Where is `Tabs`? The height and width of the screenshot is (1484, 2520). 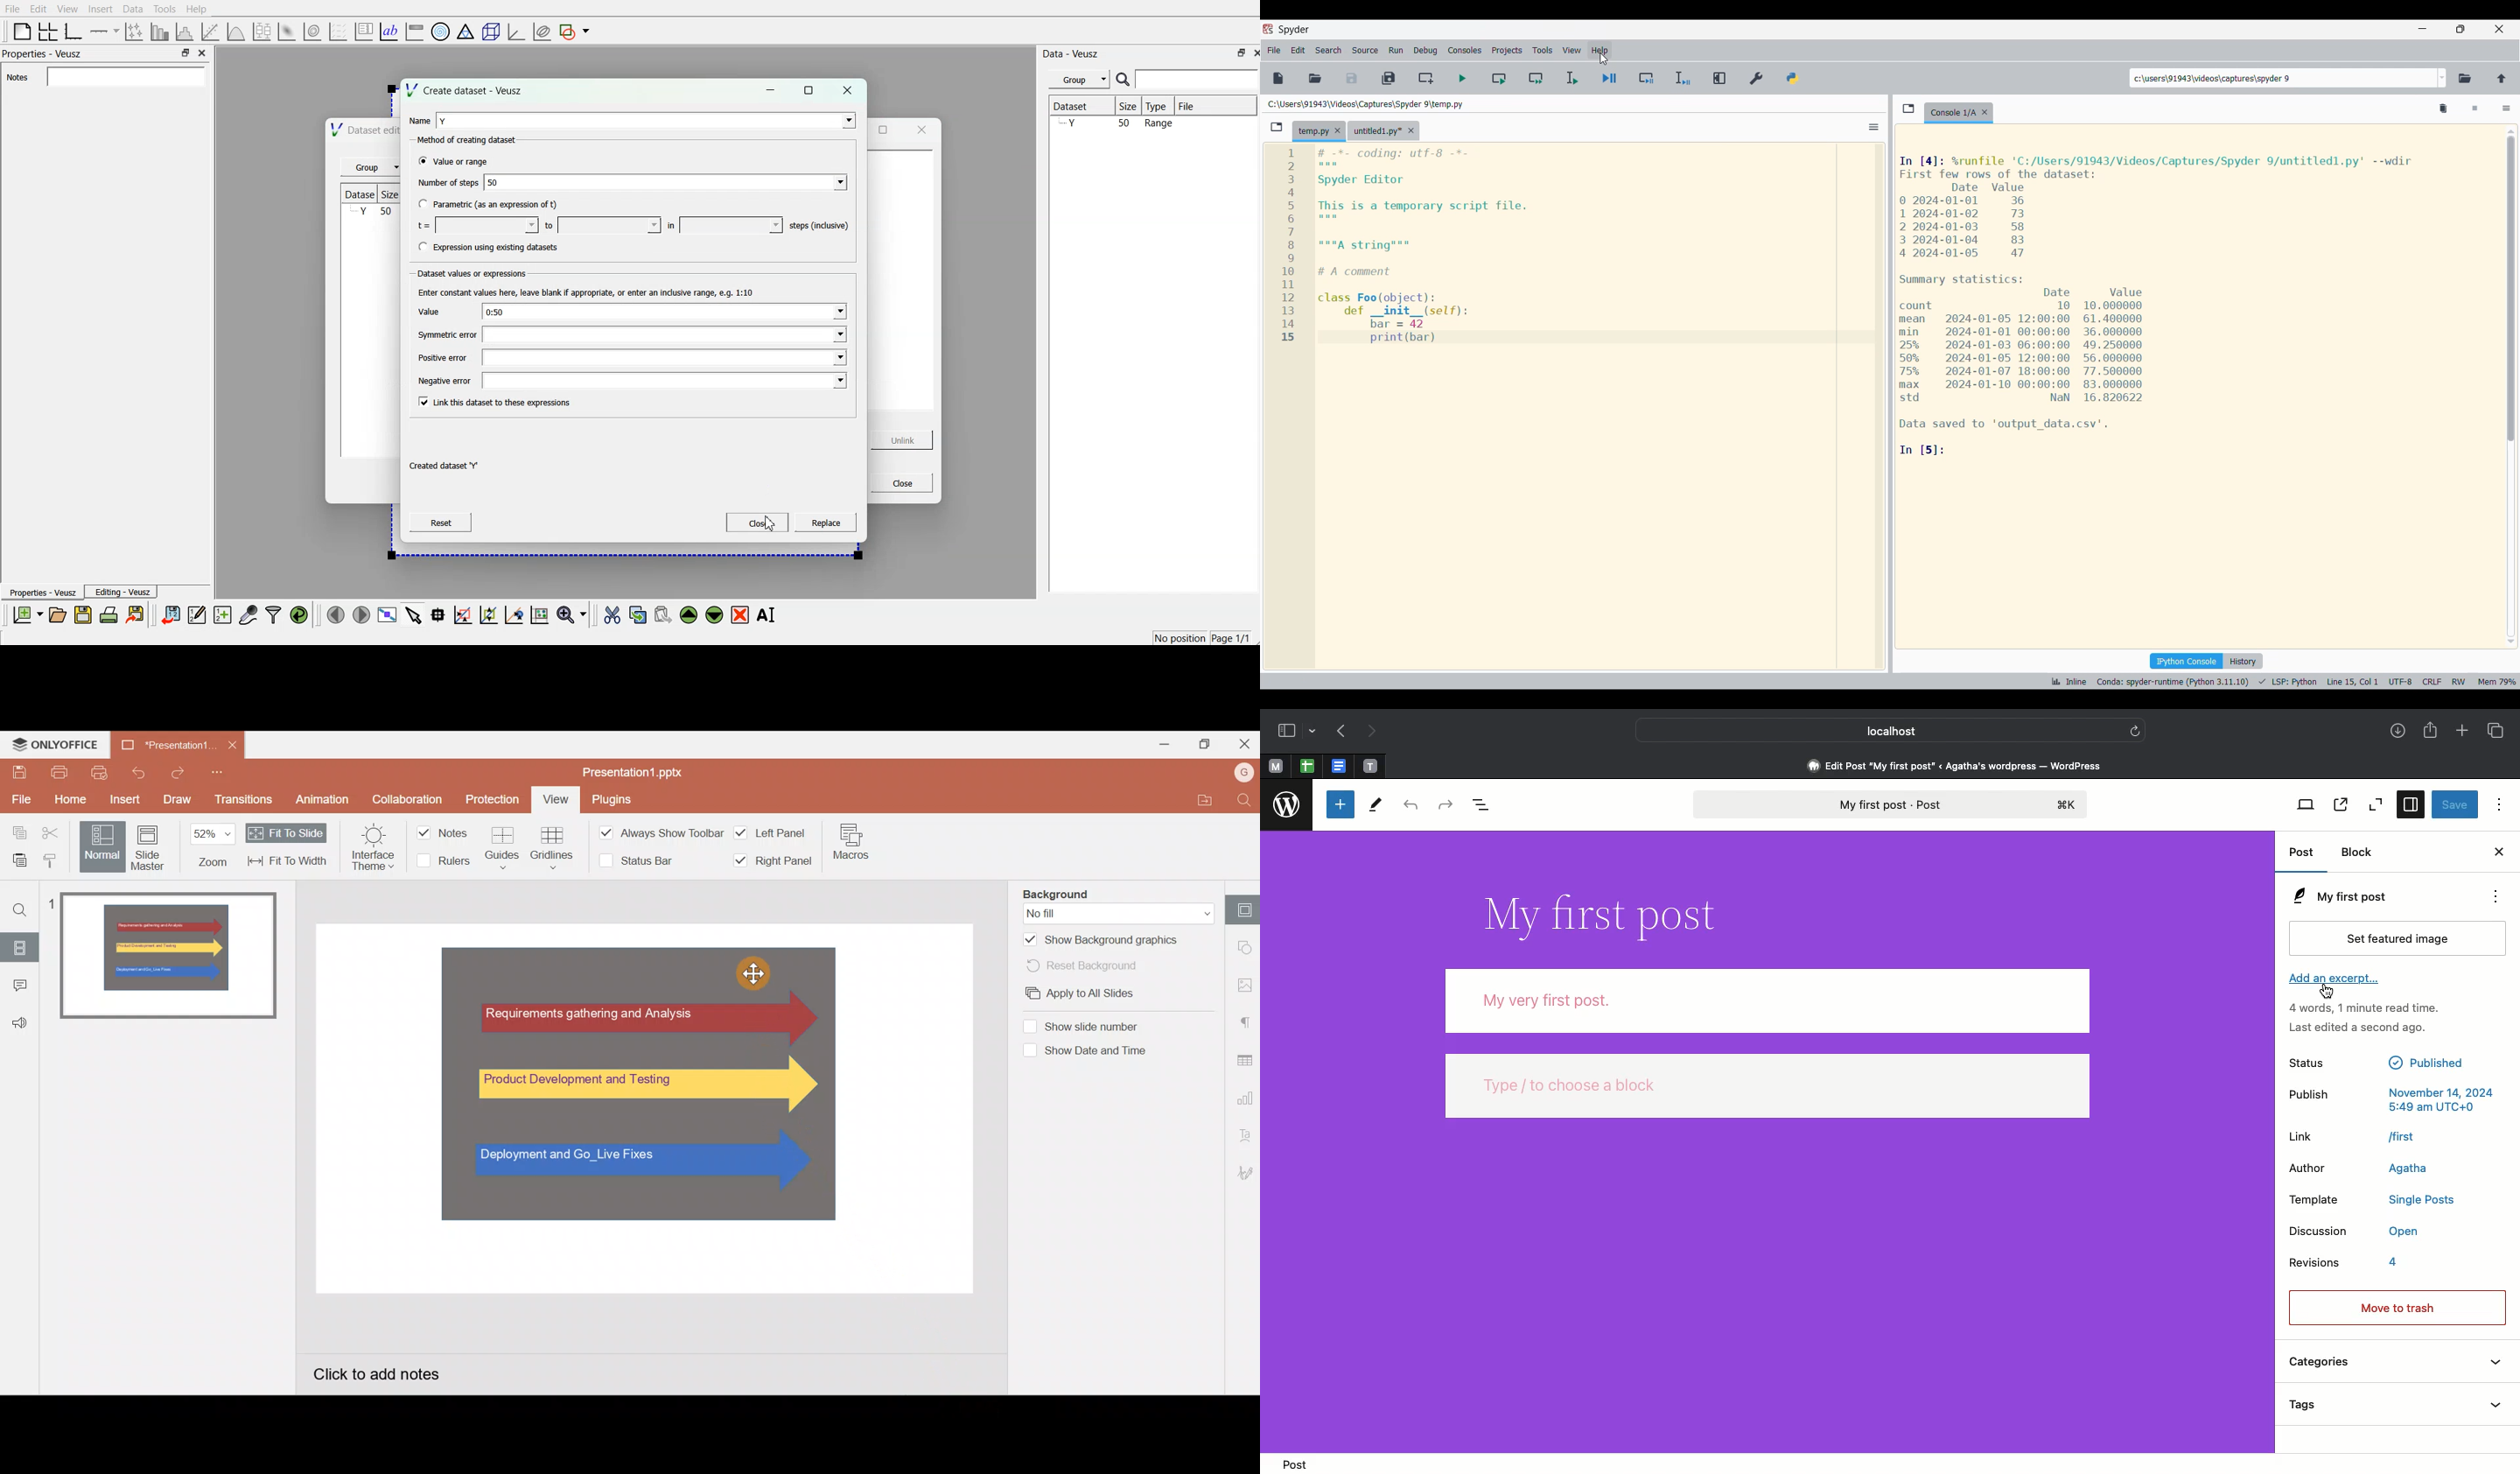
Tabs is located at coordinates (2495, 730).